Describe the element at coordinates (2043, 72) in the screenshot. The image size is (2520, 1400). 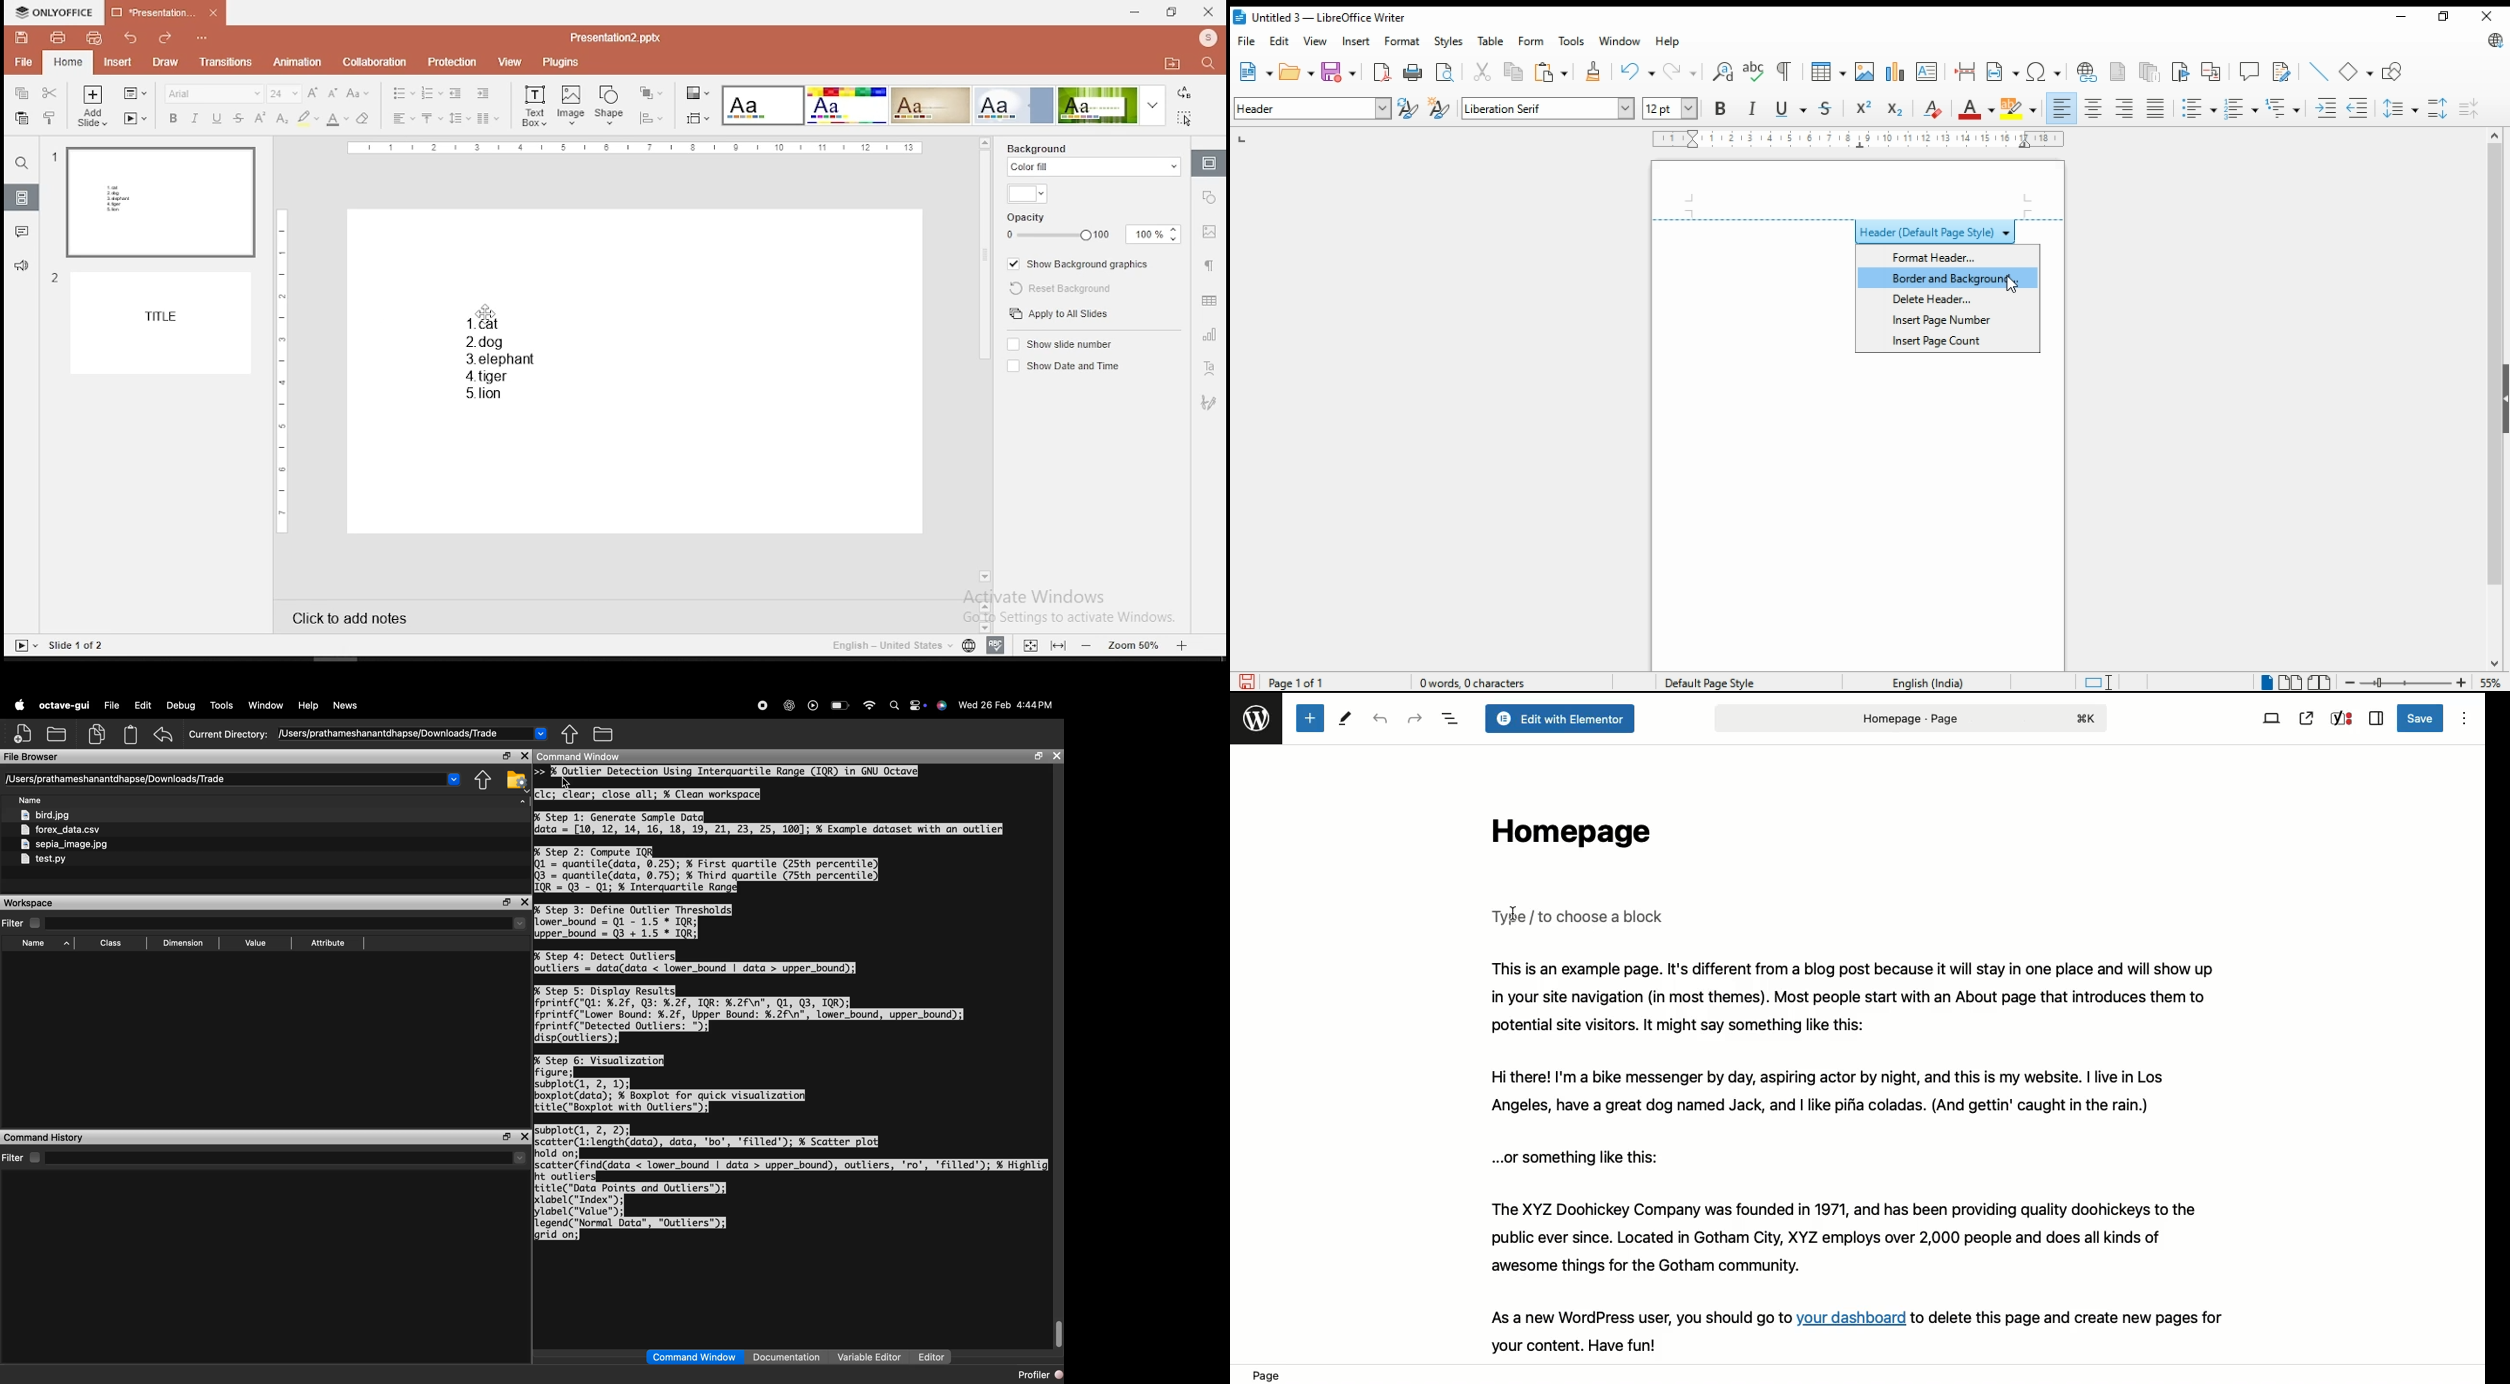
I see `insert special character` at that location.